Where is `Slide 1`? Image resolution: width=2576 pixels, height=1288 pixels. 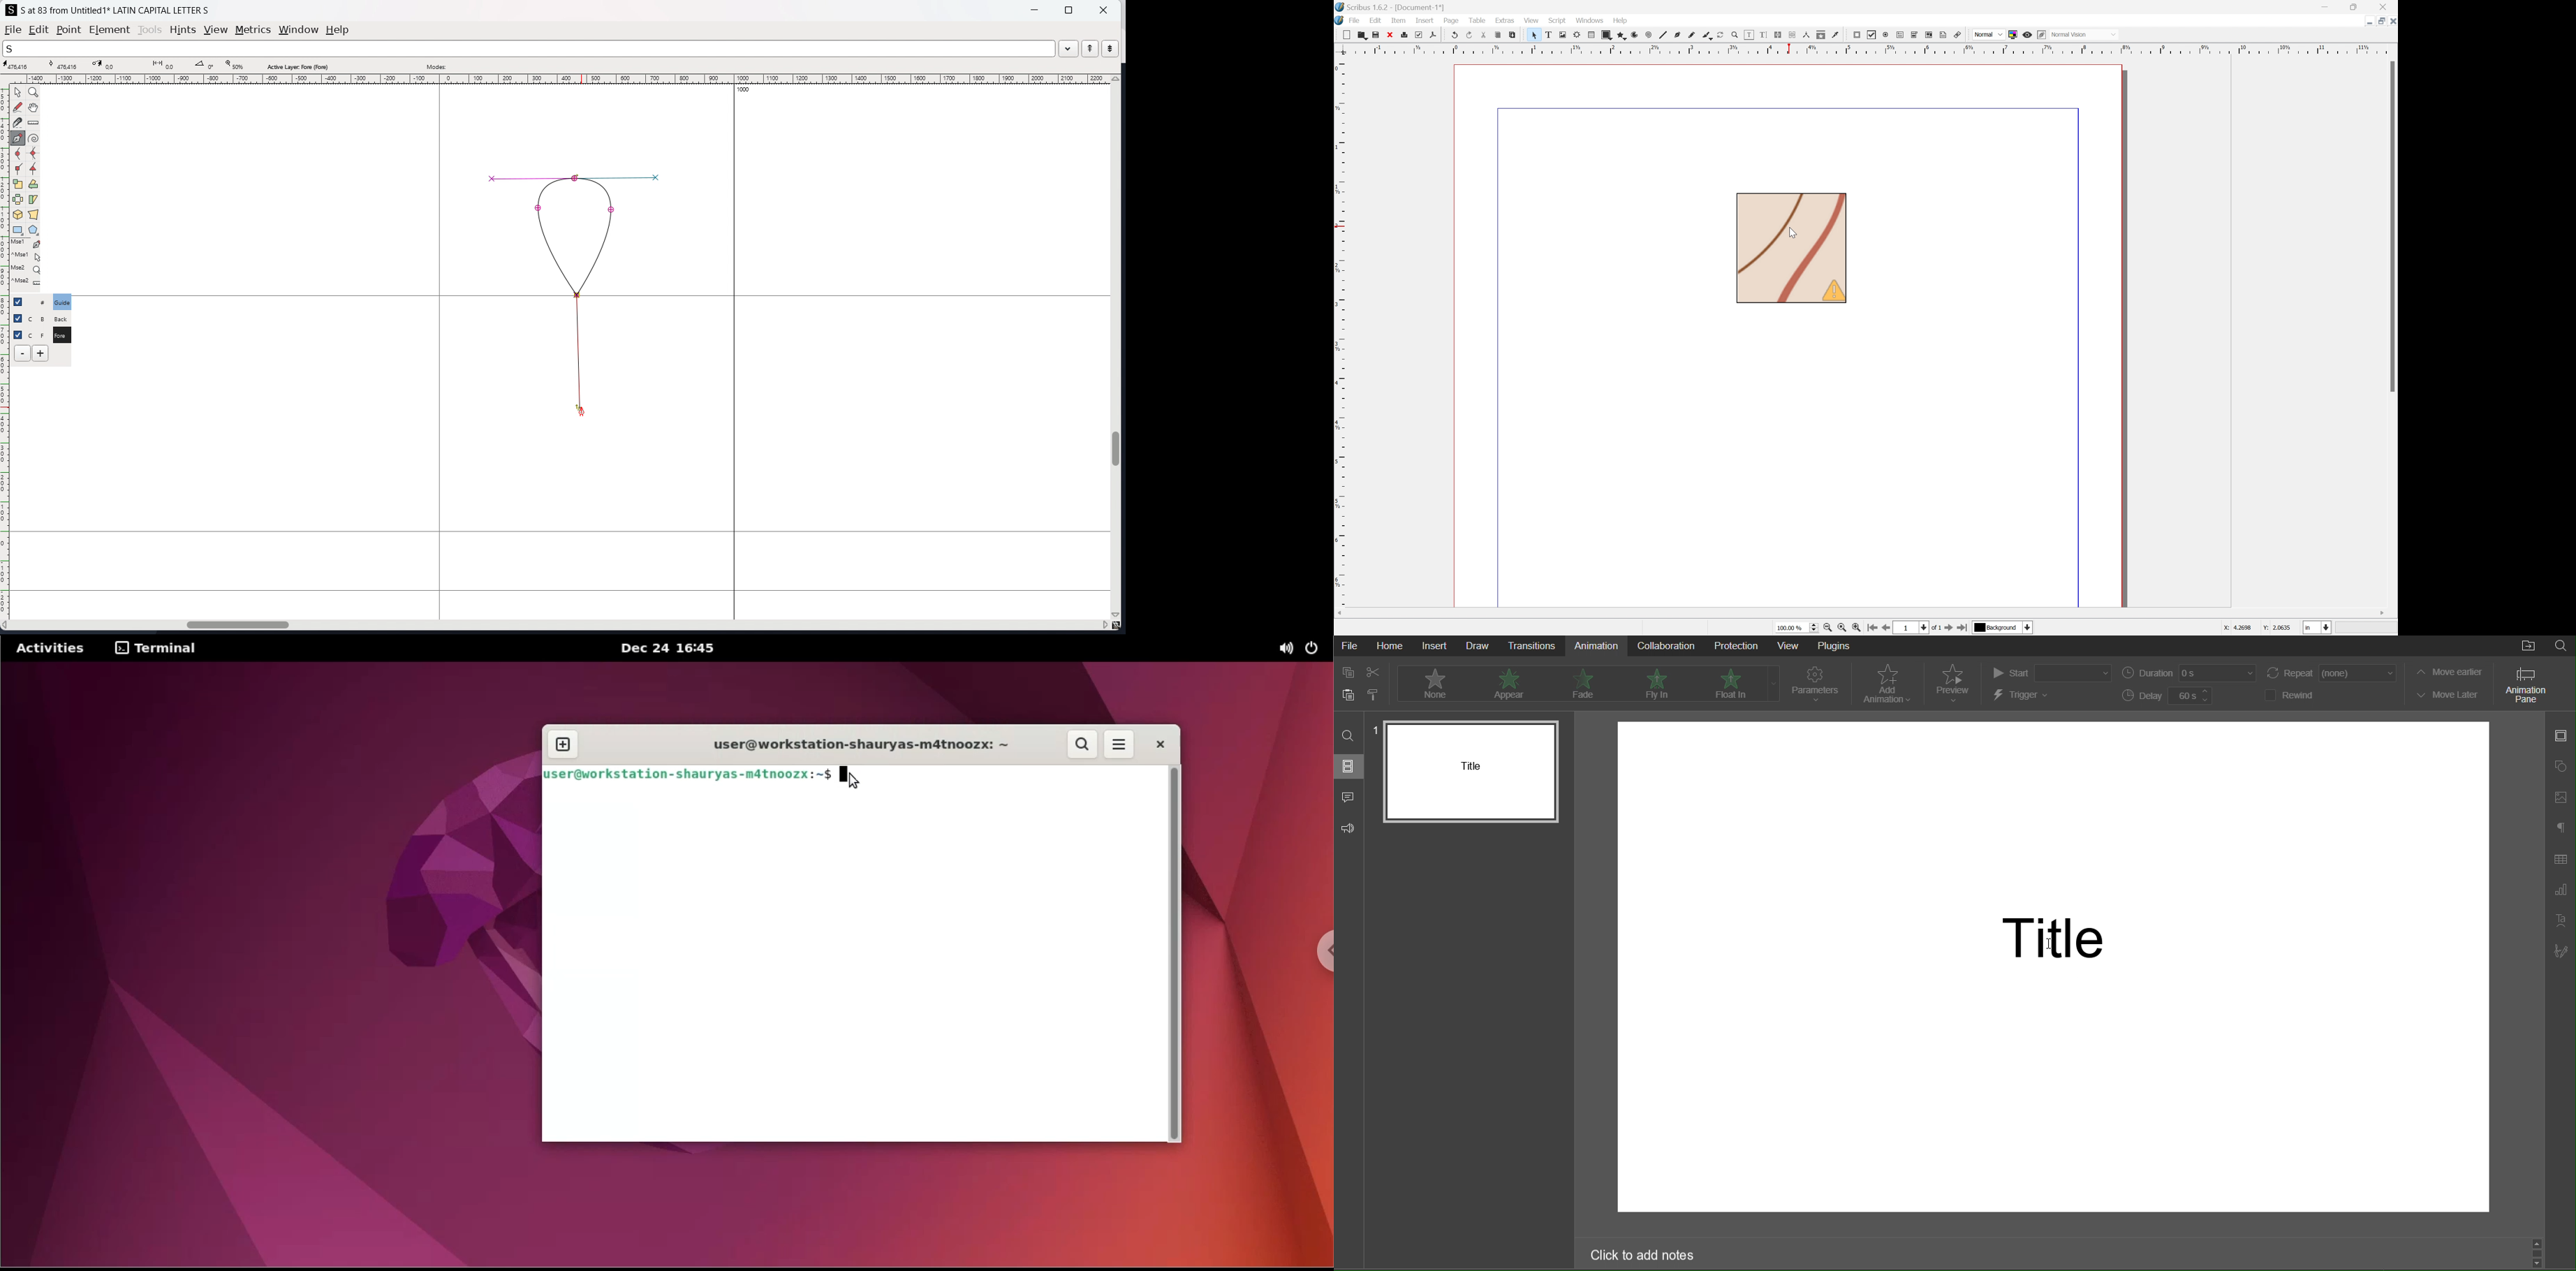
Slide 1 is located at coordinates (1469, 770).